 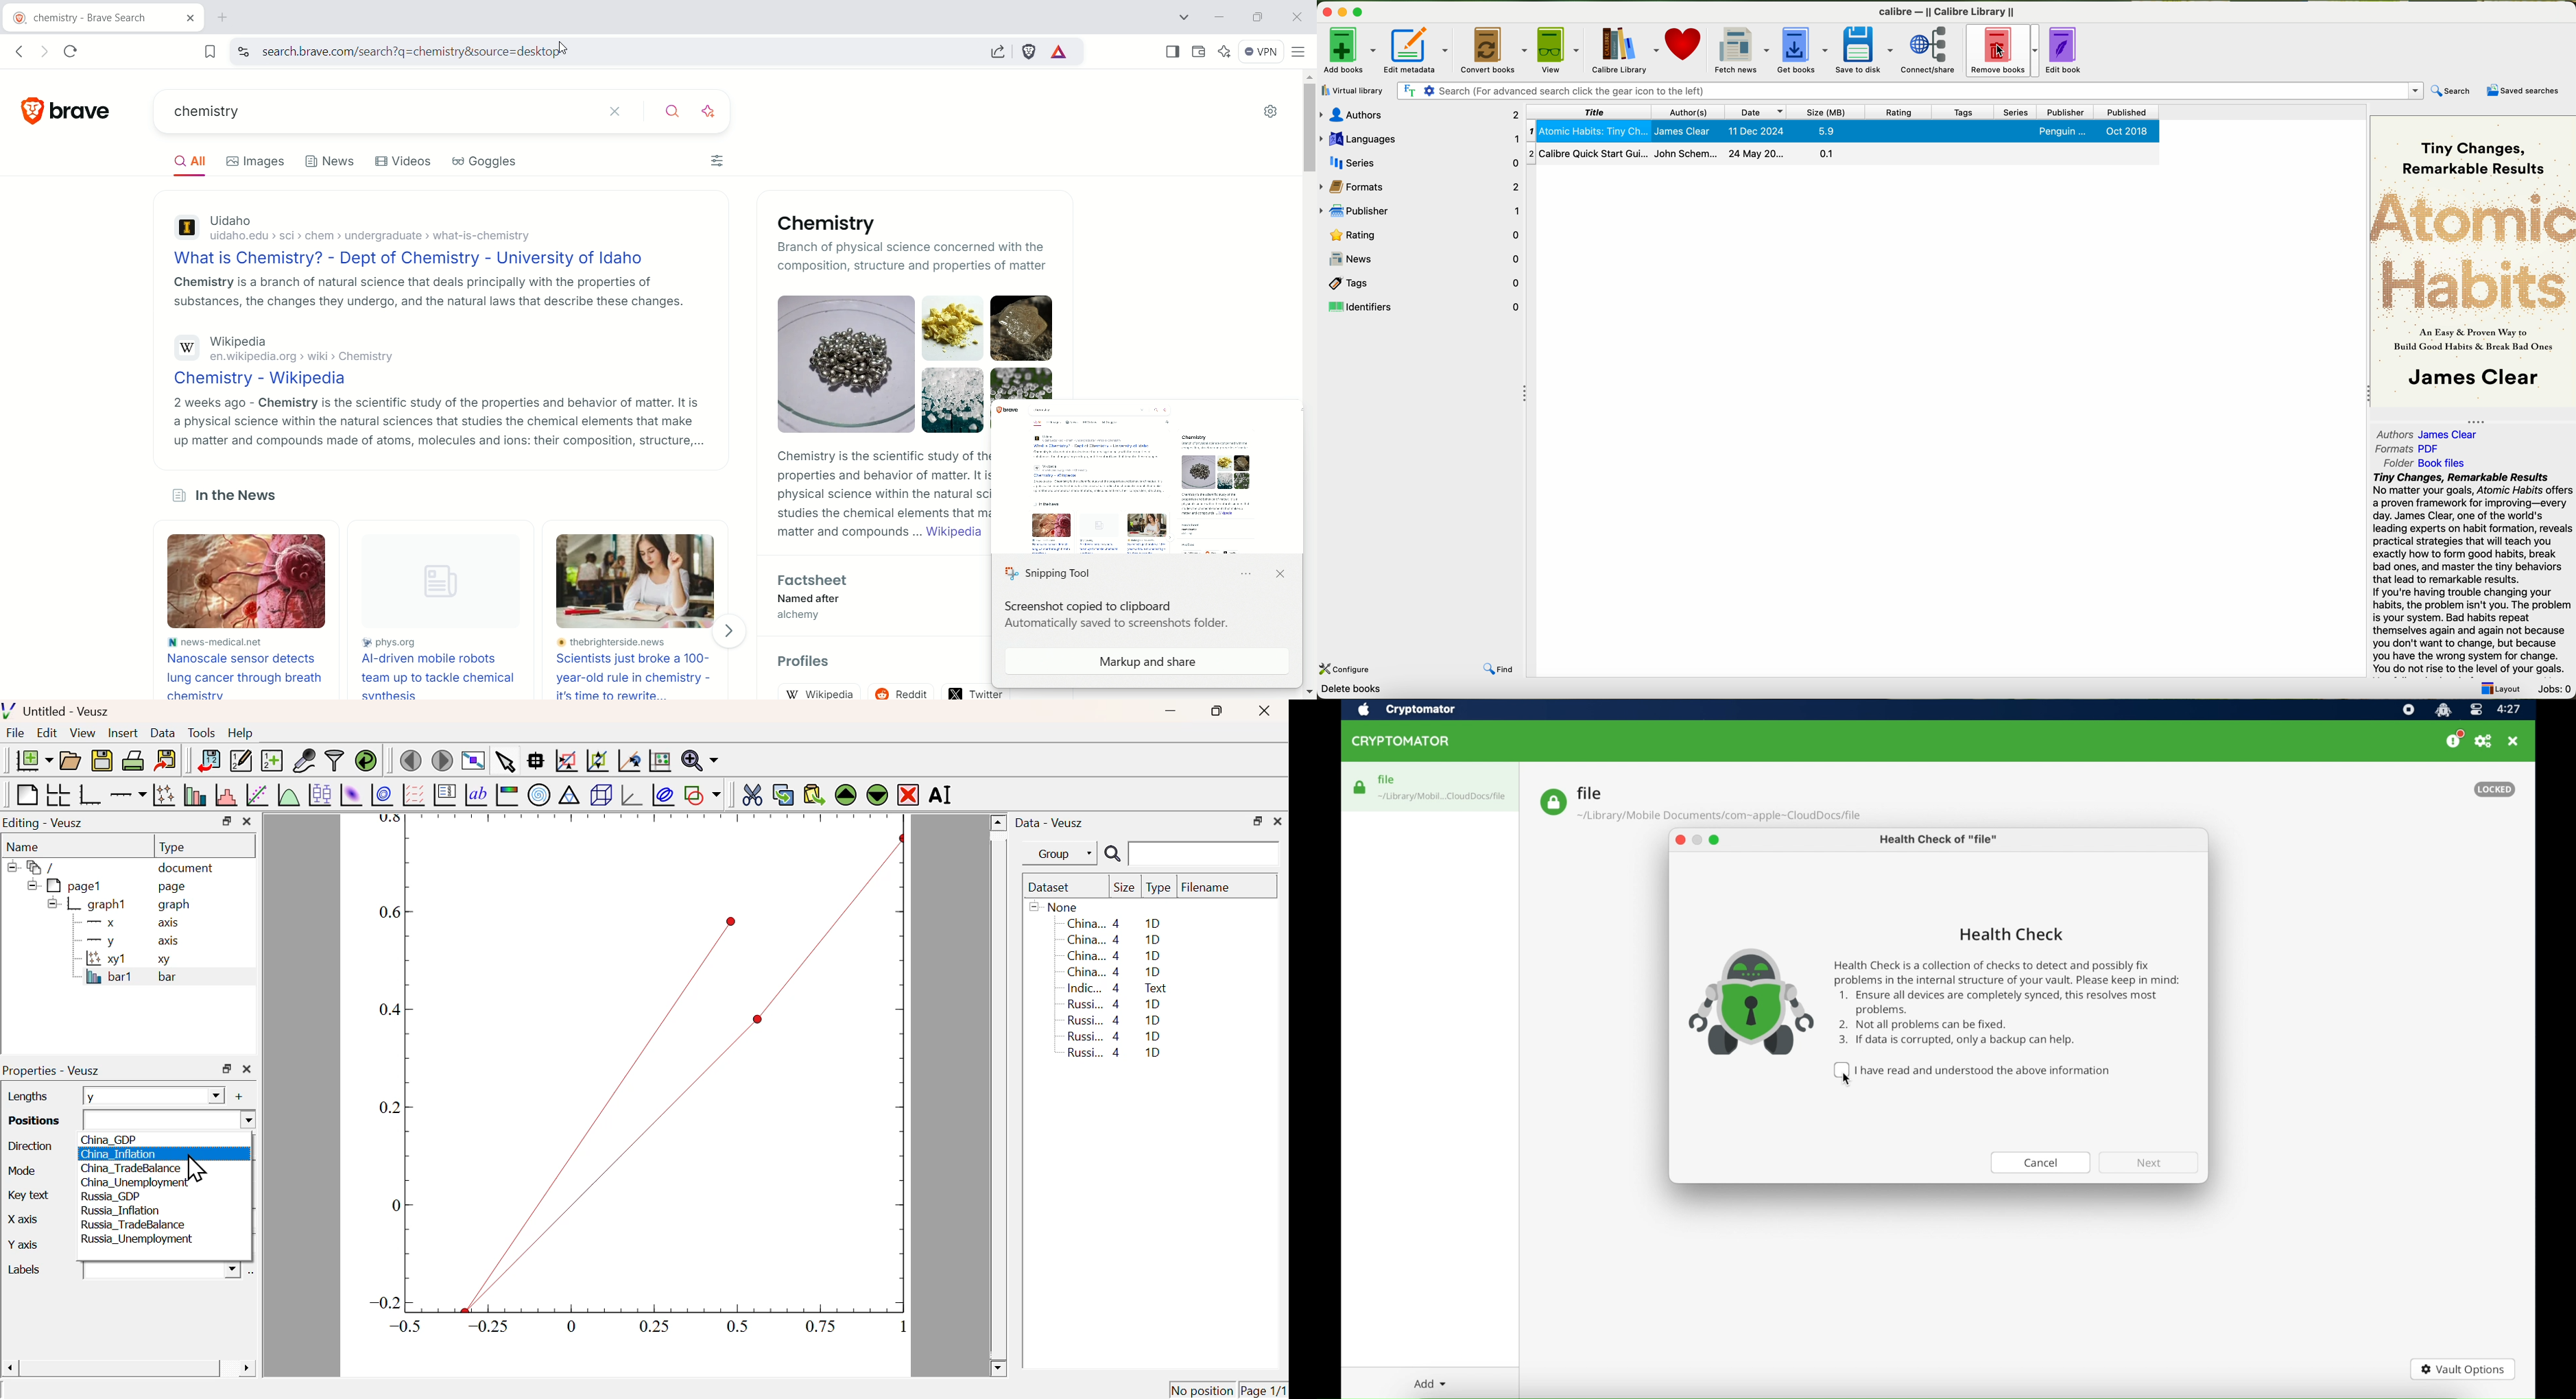 What do you see at coordinates (1557, 50) in the screenshot?
I see `view` at bounding box center [1557, 50].